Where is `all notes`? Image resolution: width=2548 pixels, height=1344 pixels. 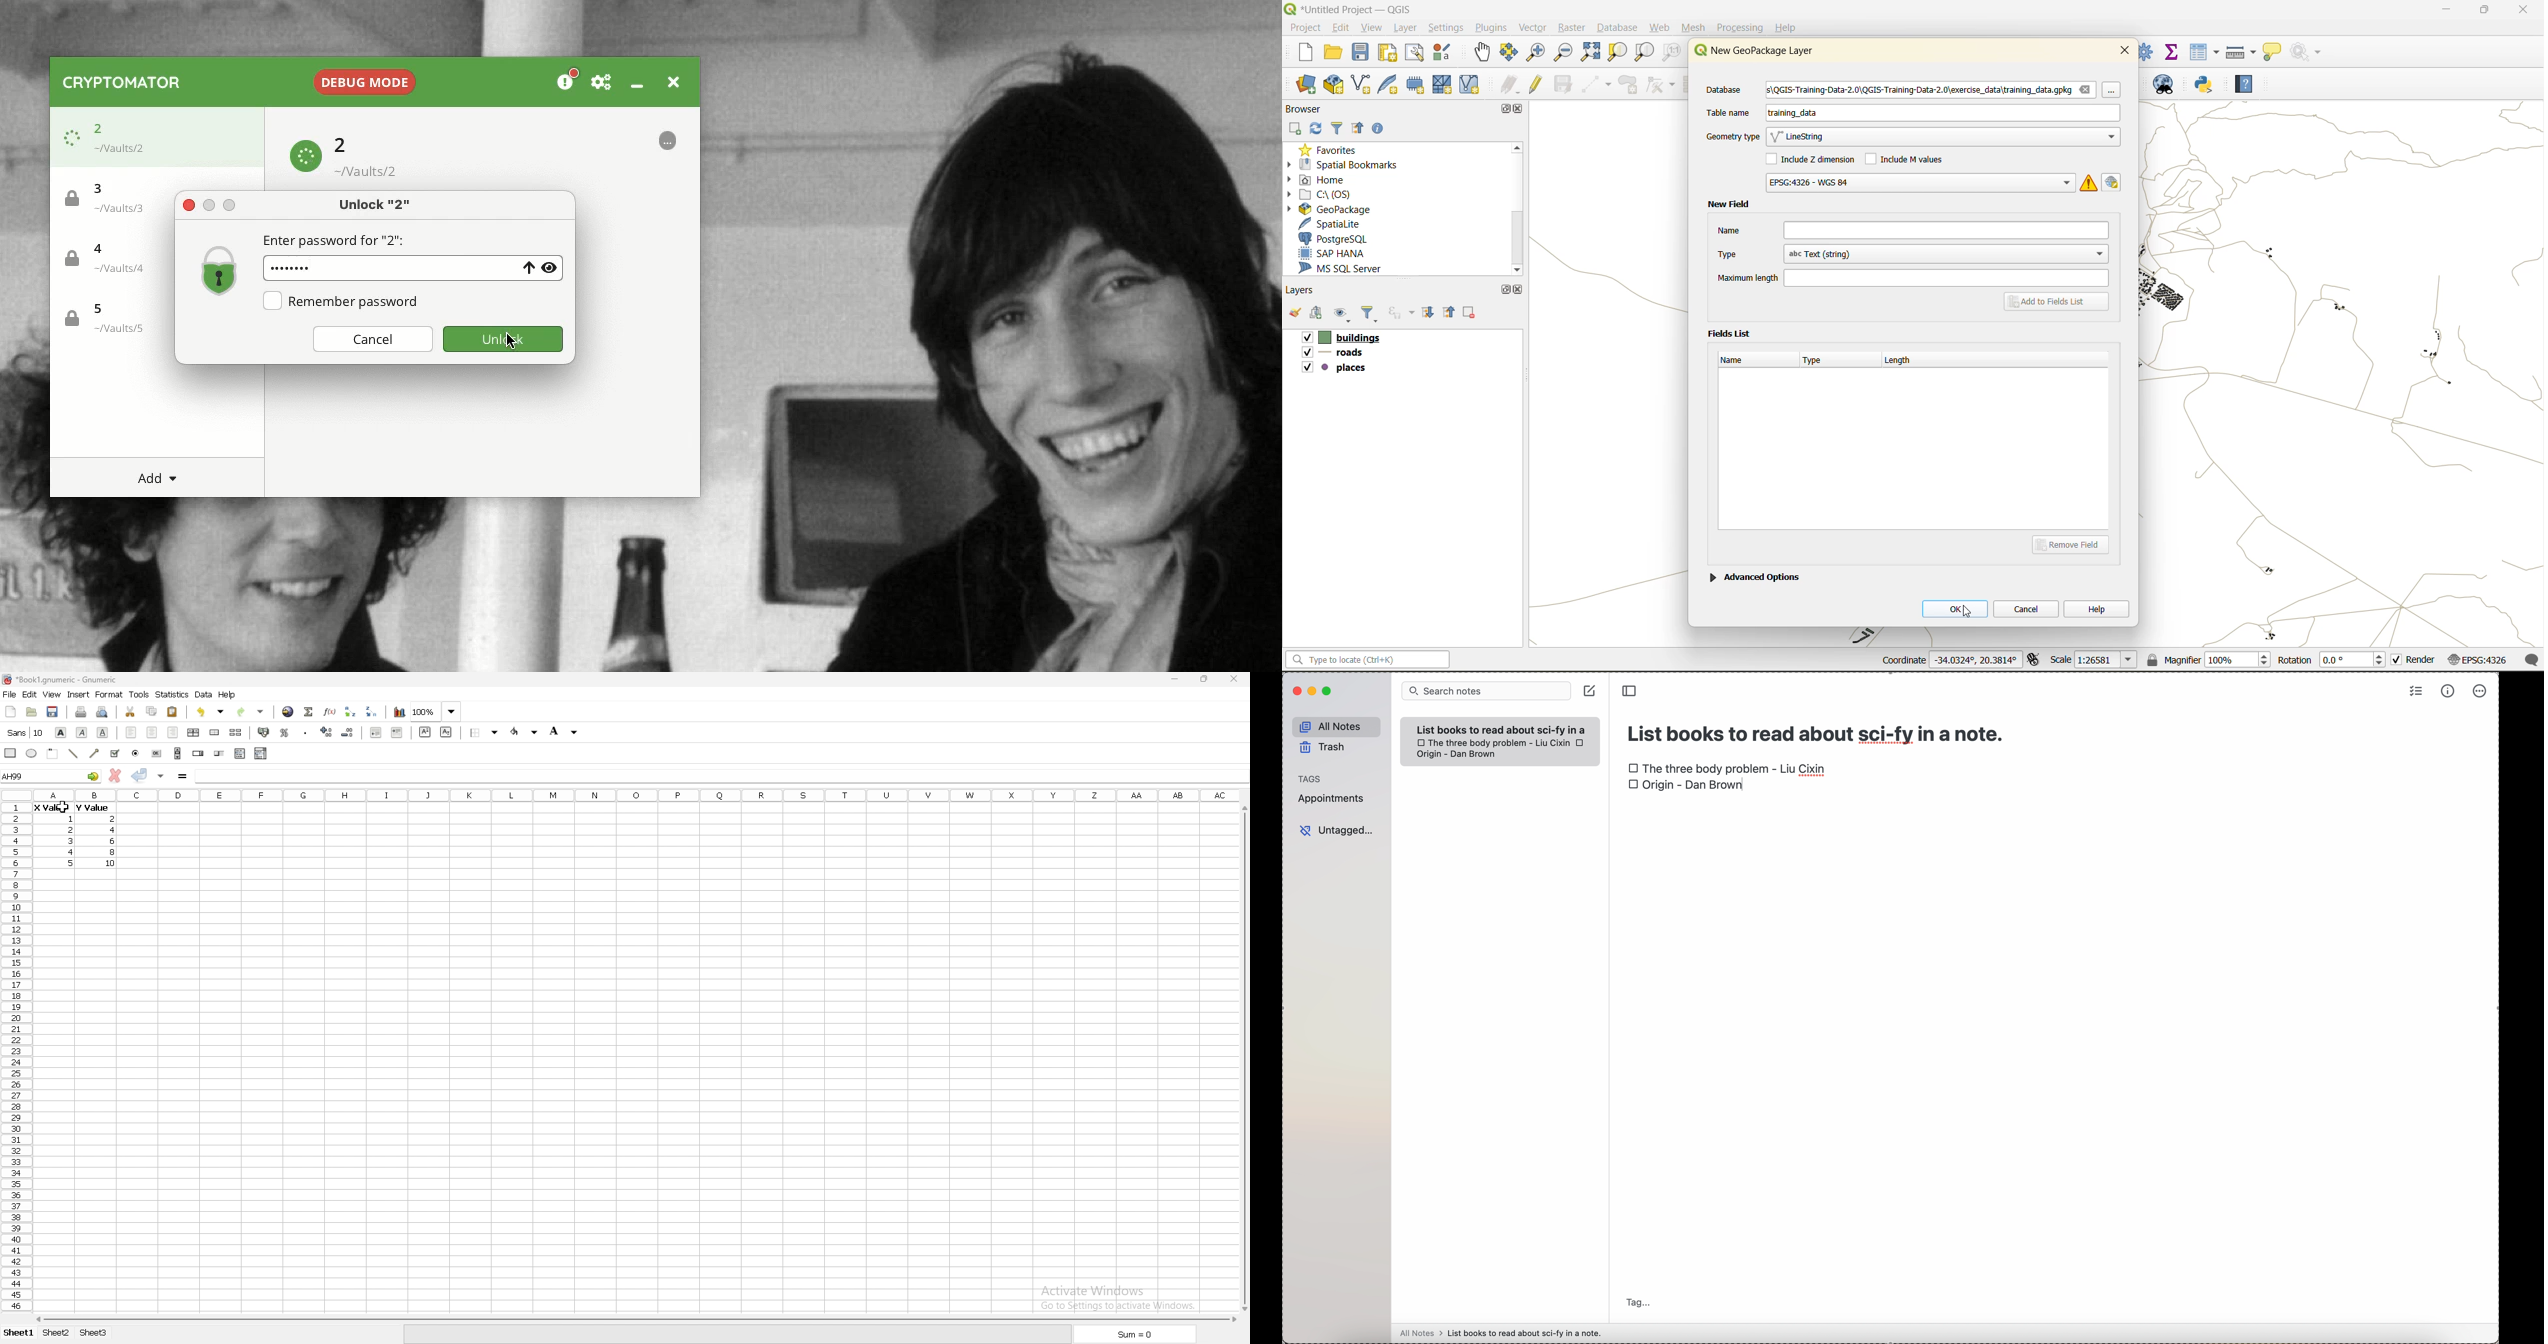
all notes is located at coordinates (1334, 725).